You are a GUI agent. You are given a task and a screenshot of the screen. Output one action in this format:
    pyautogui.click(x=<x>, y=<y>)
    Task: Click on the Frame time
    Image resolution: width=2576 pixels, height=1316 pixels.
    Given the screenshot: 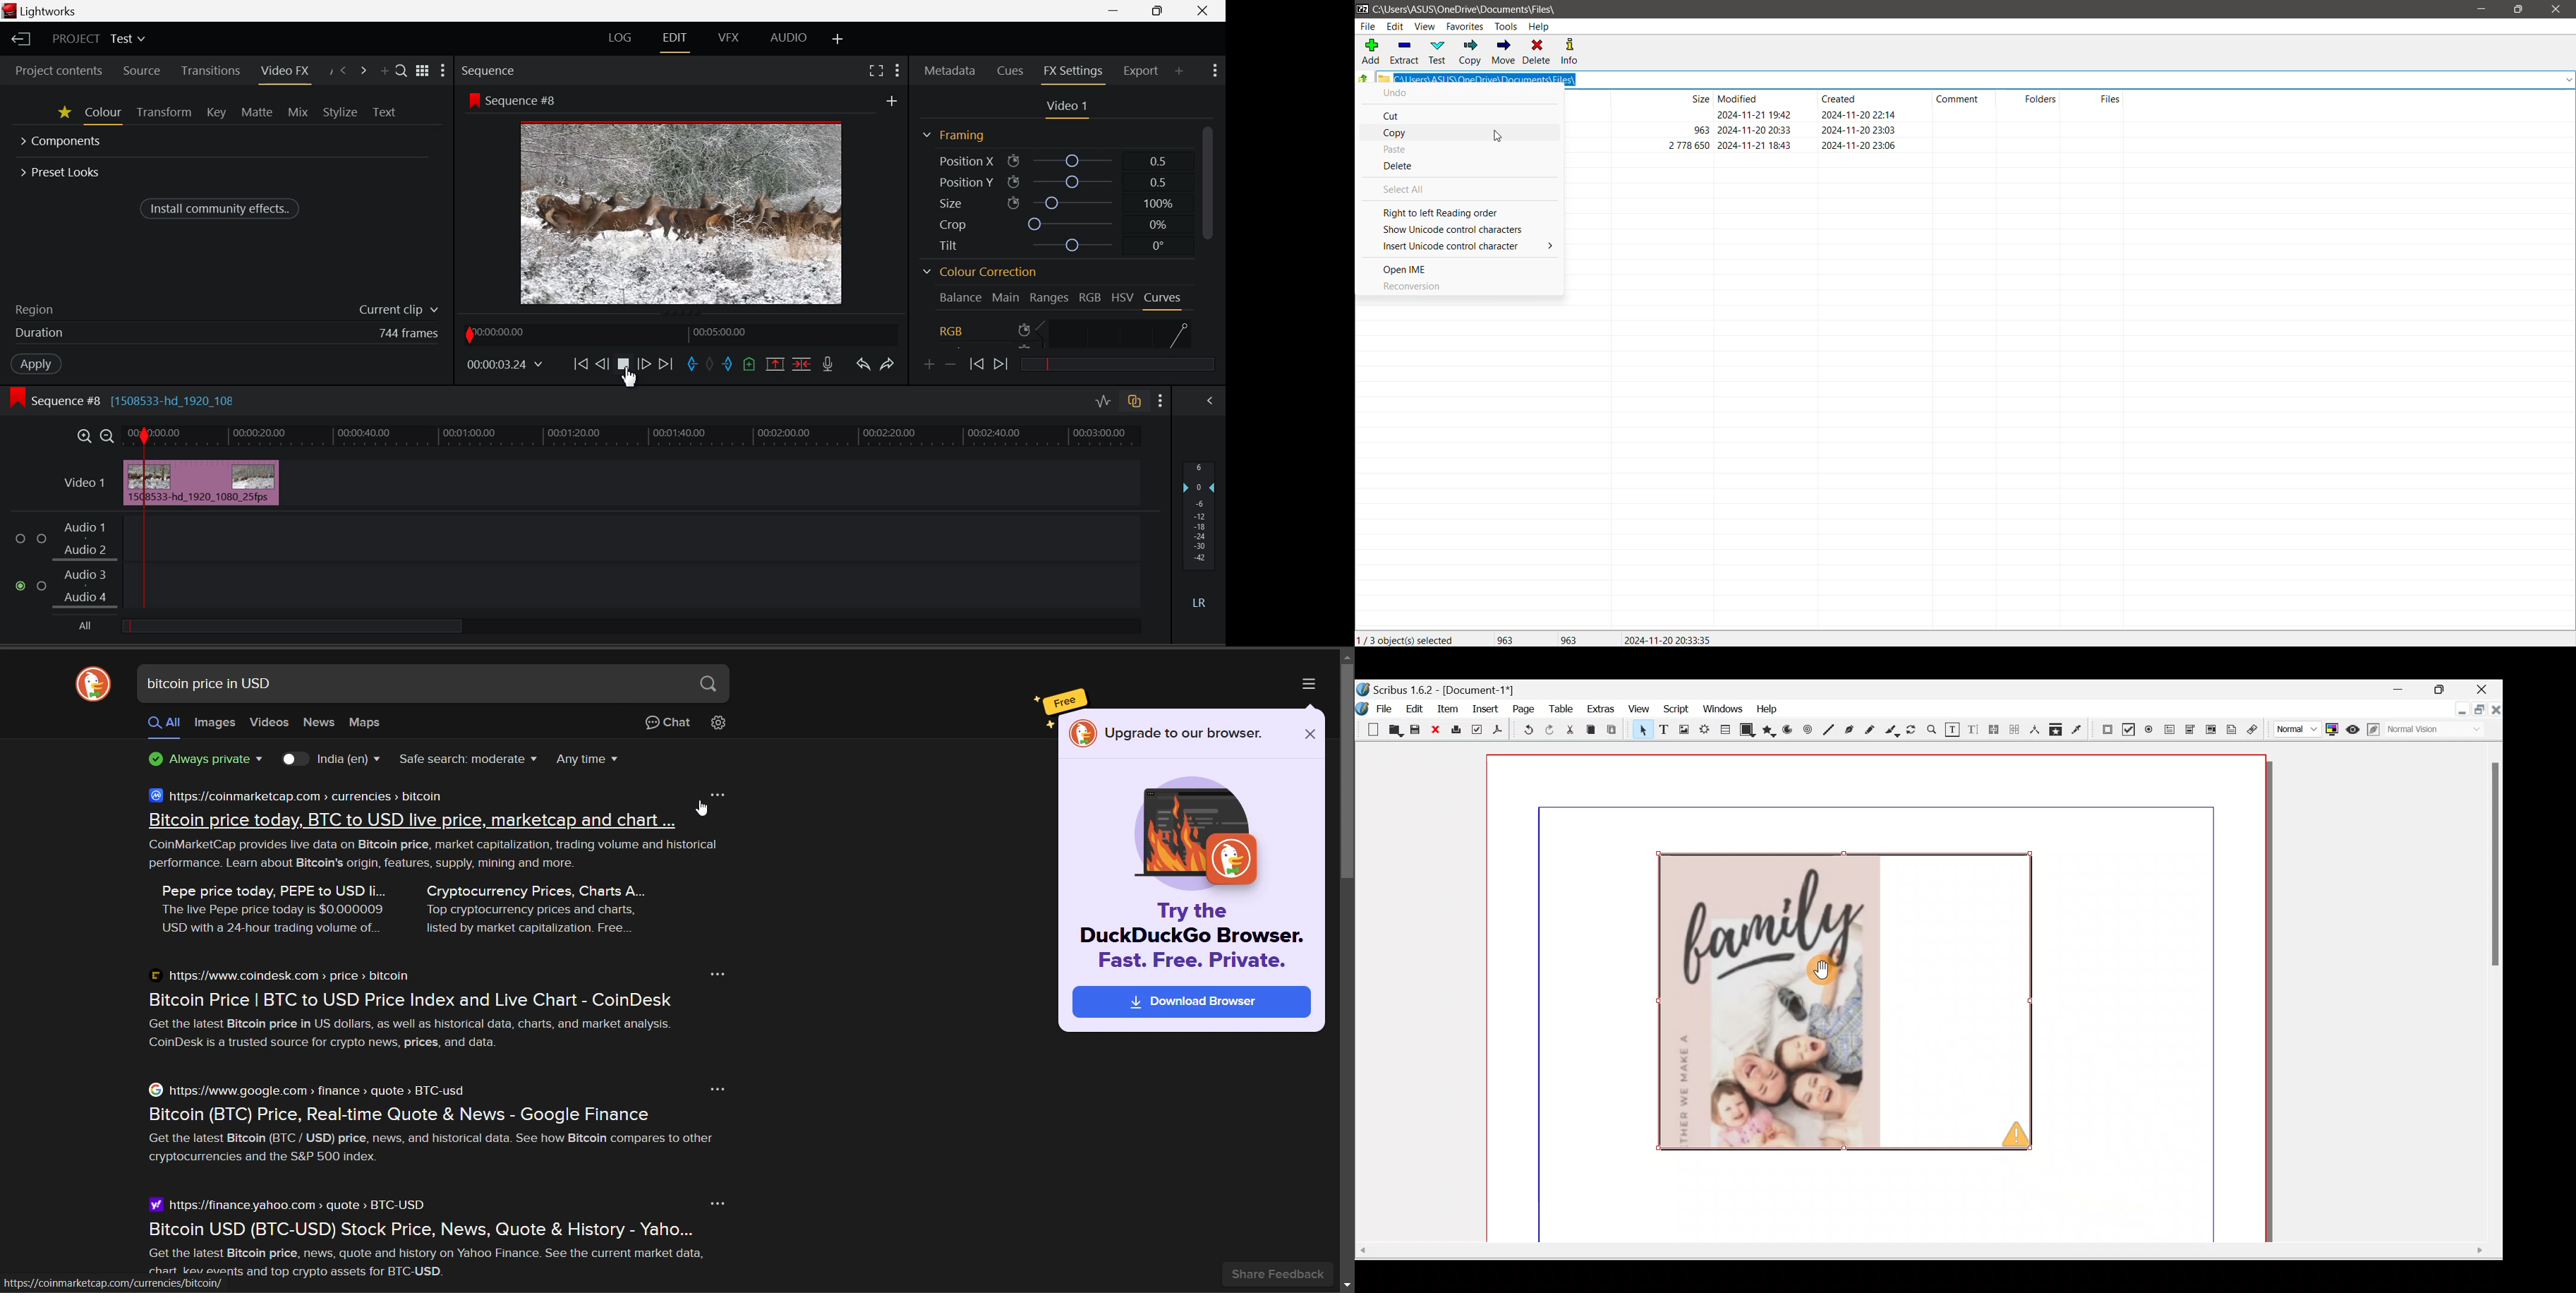 What is the action you would take?
    pyautogui.click(x=507, y=366)
    